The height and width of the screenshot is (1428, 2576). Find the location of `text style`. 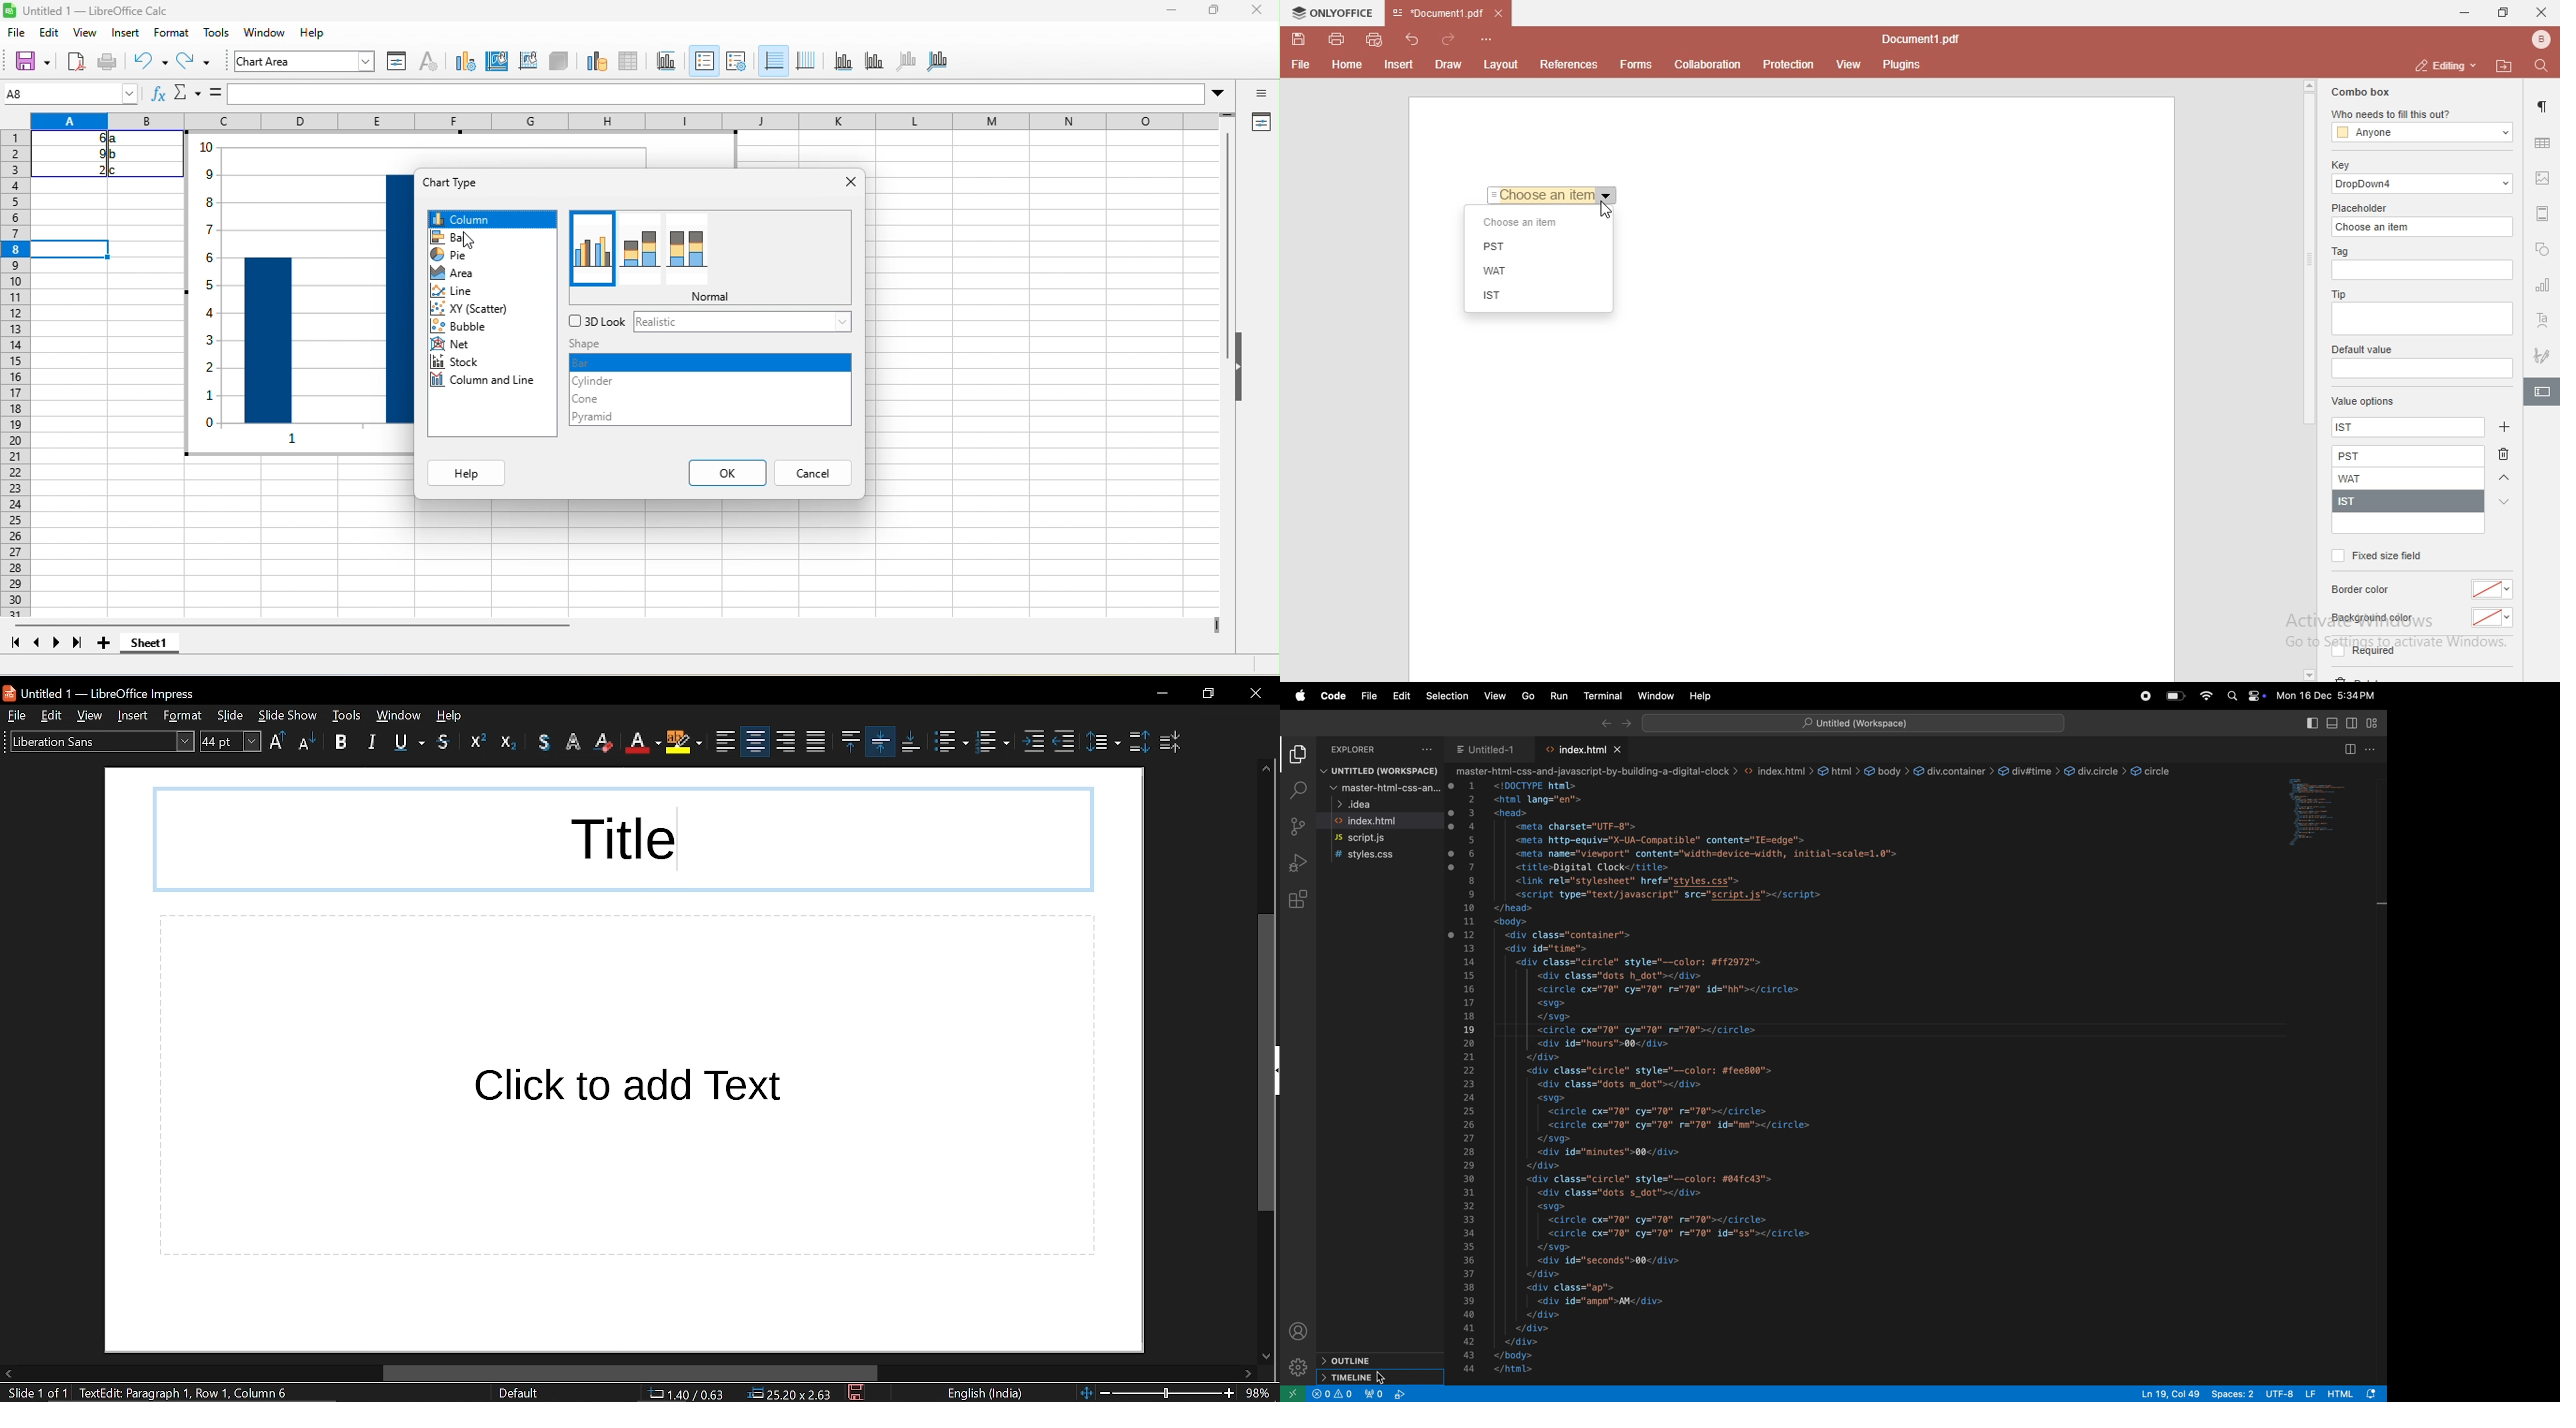

text style is located at coordinates (96, 740).